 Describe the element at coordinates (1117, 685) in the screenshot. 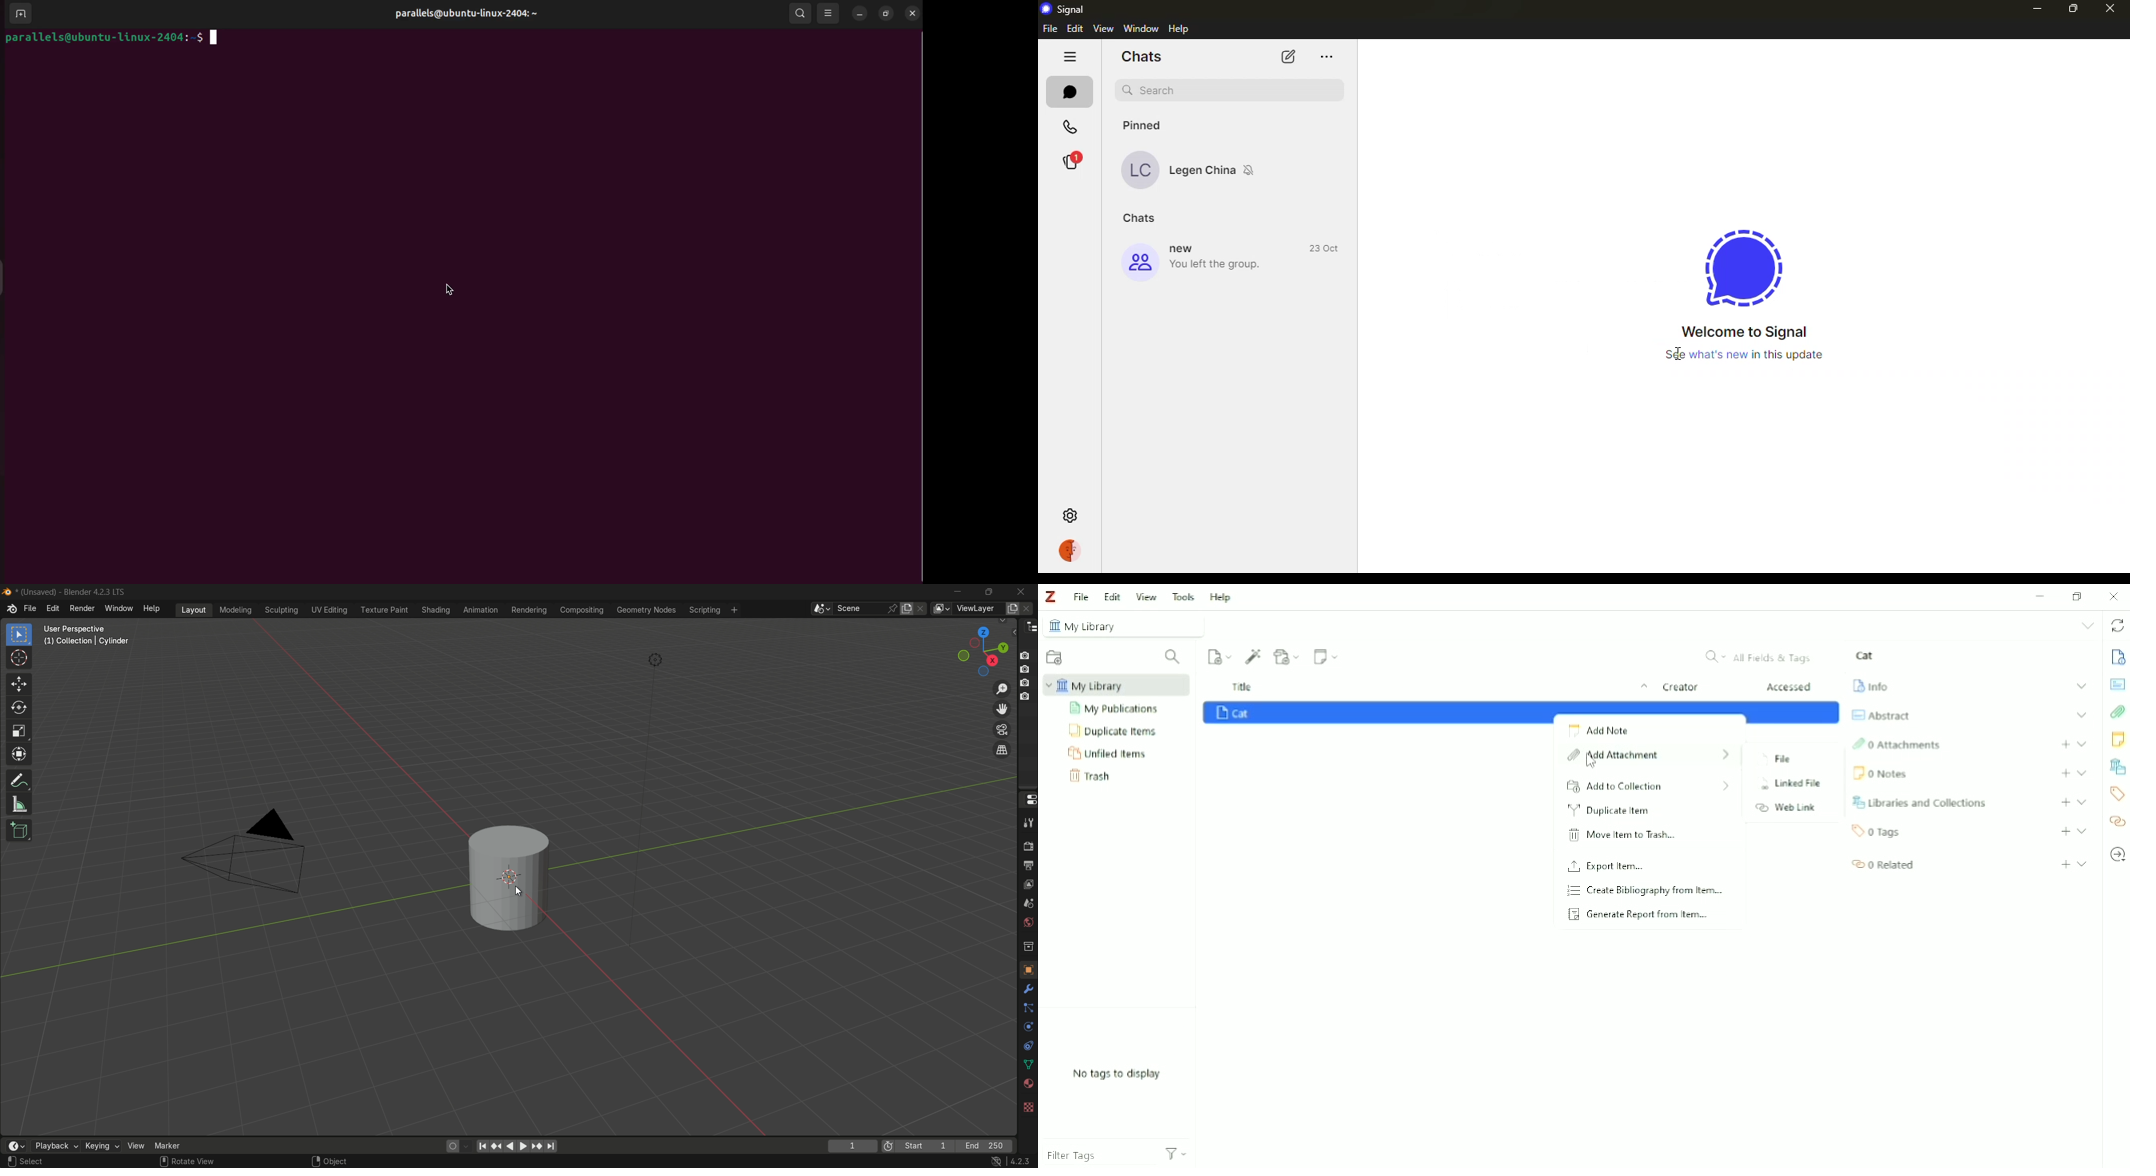

I see `My Librar` at that location.